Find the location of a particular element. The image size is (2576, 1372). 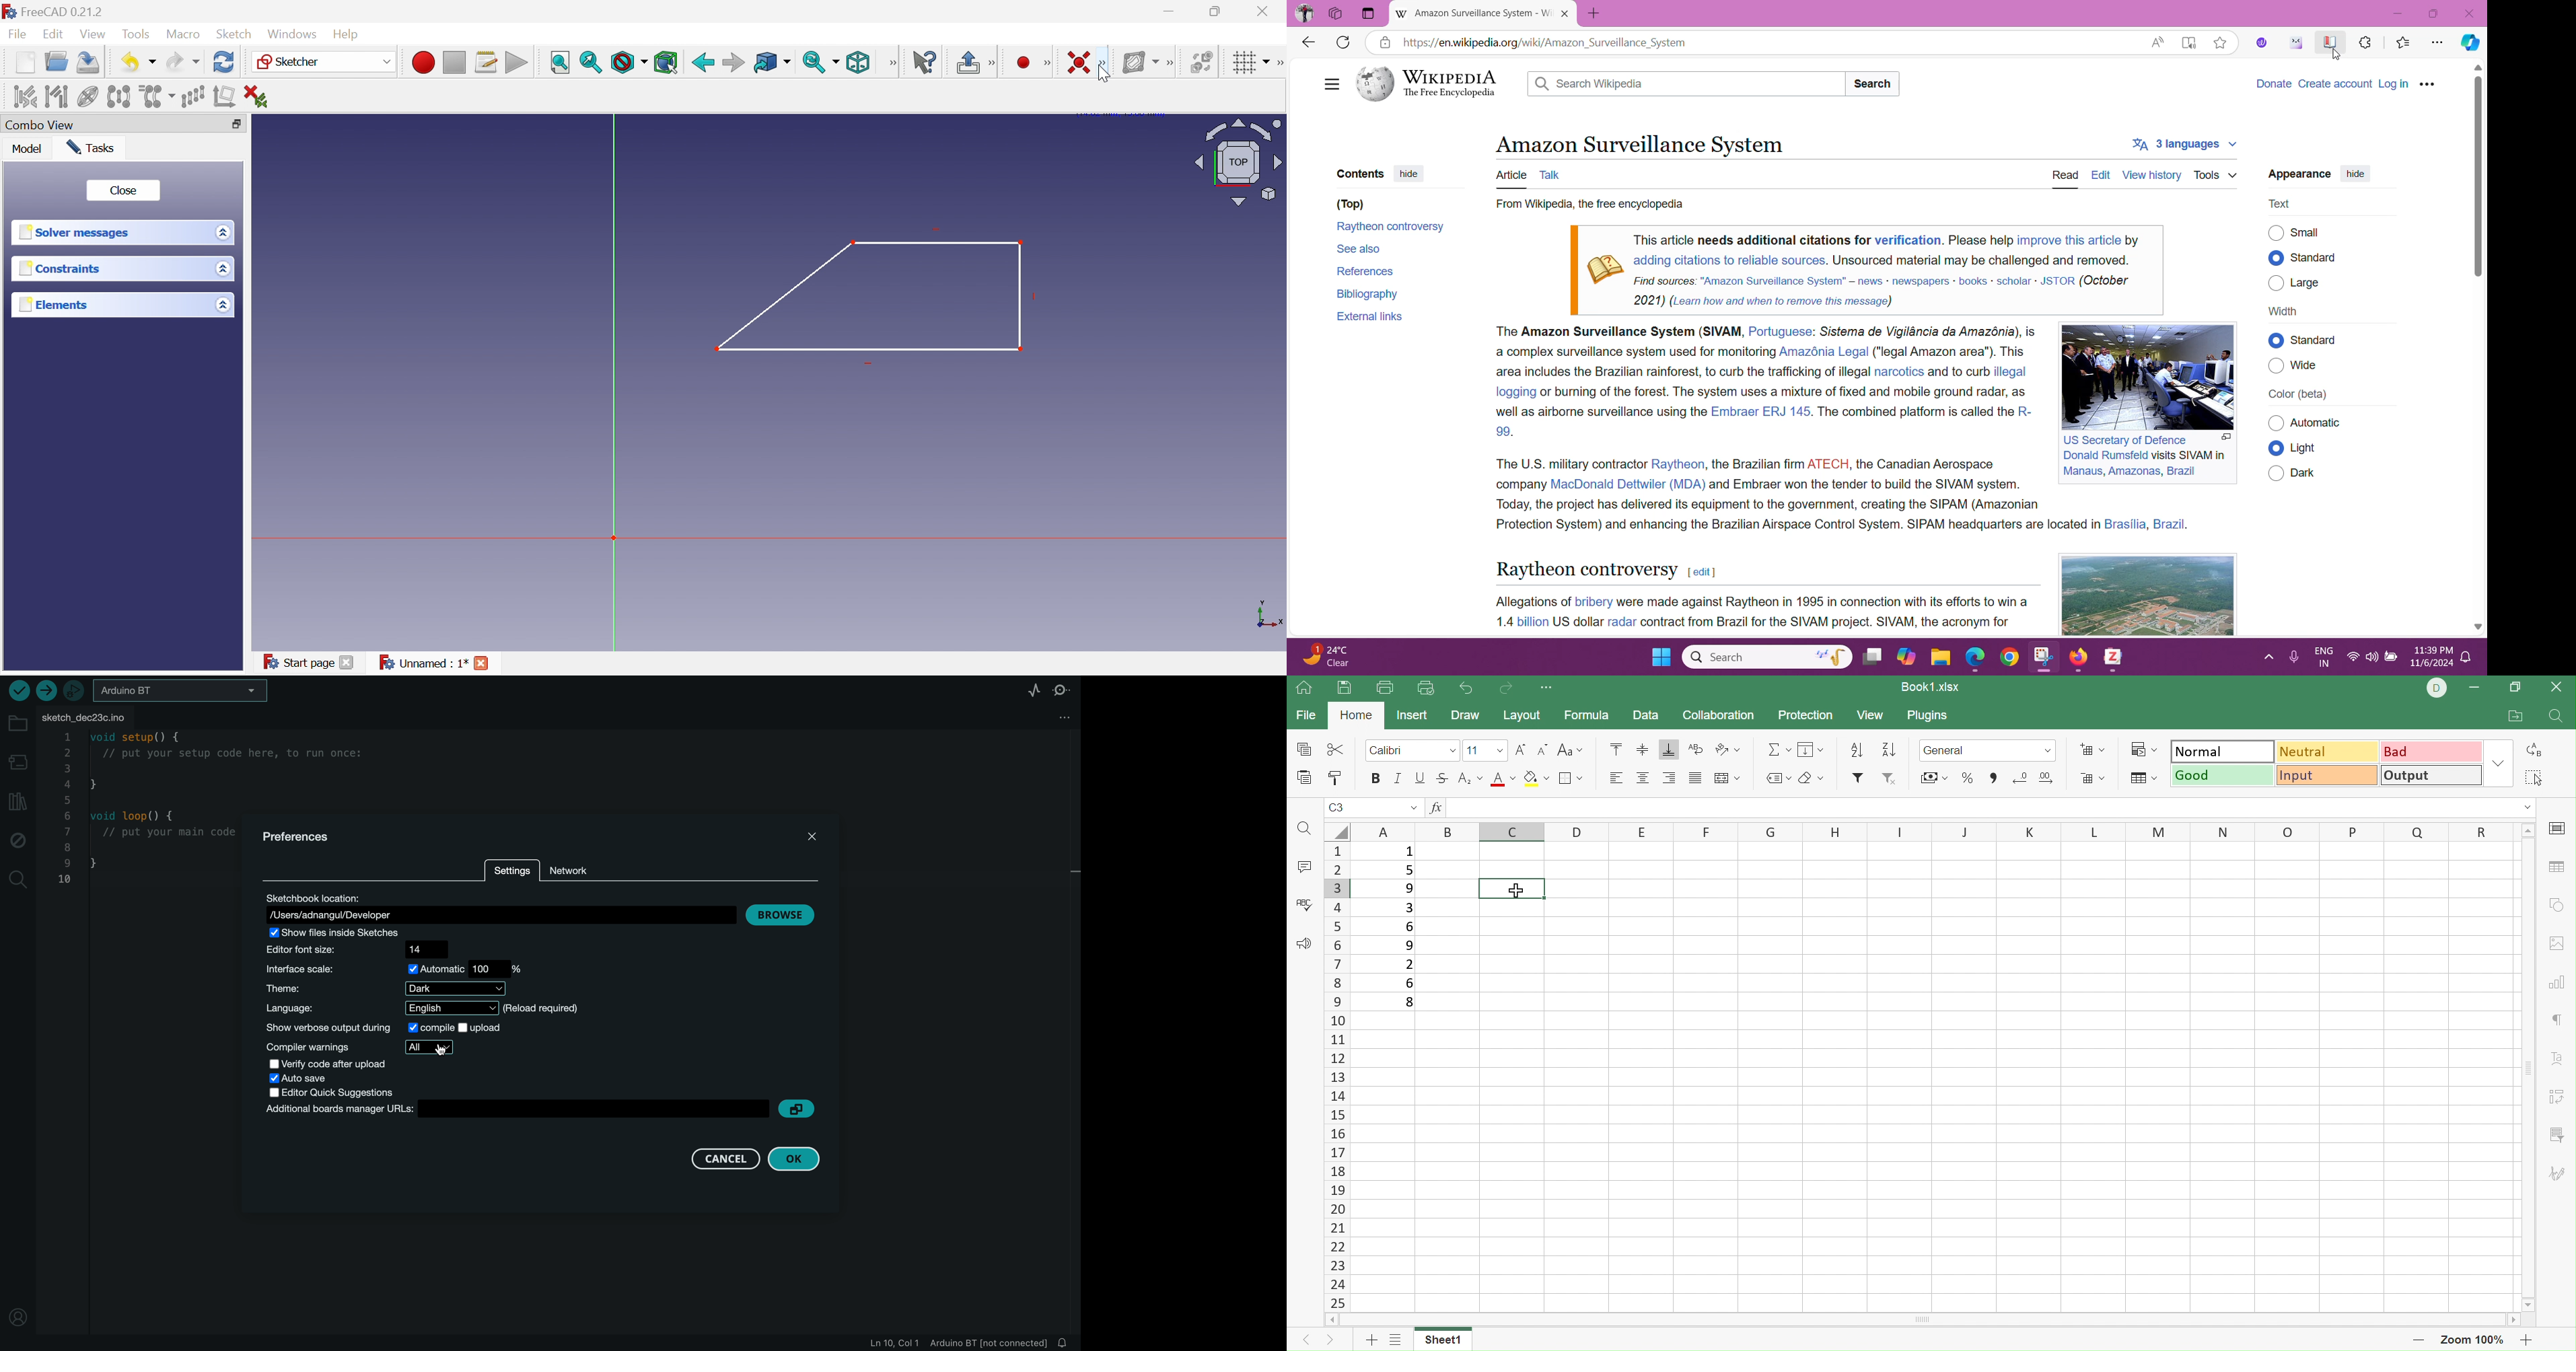

Underline is located at coordinates (1420, 778).